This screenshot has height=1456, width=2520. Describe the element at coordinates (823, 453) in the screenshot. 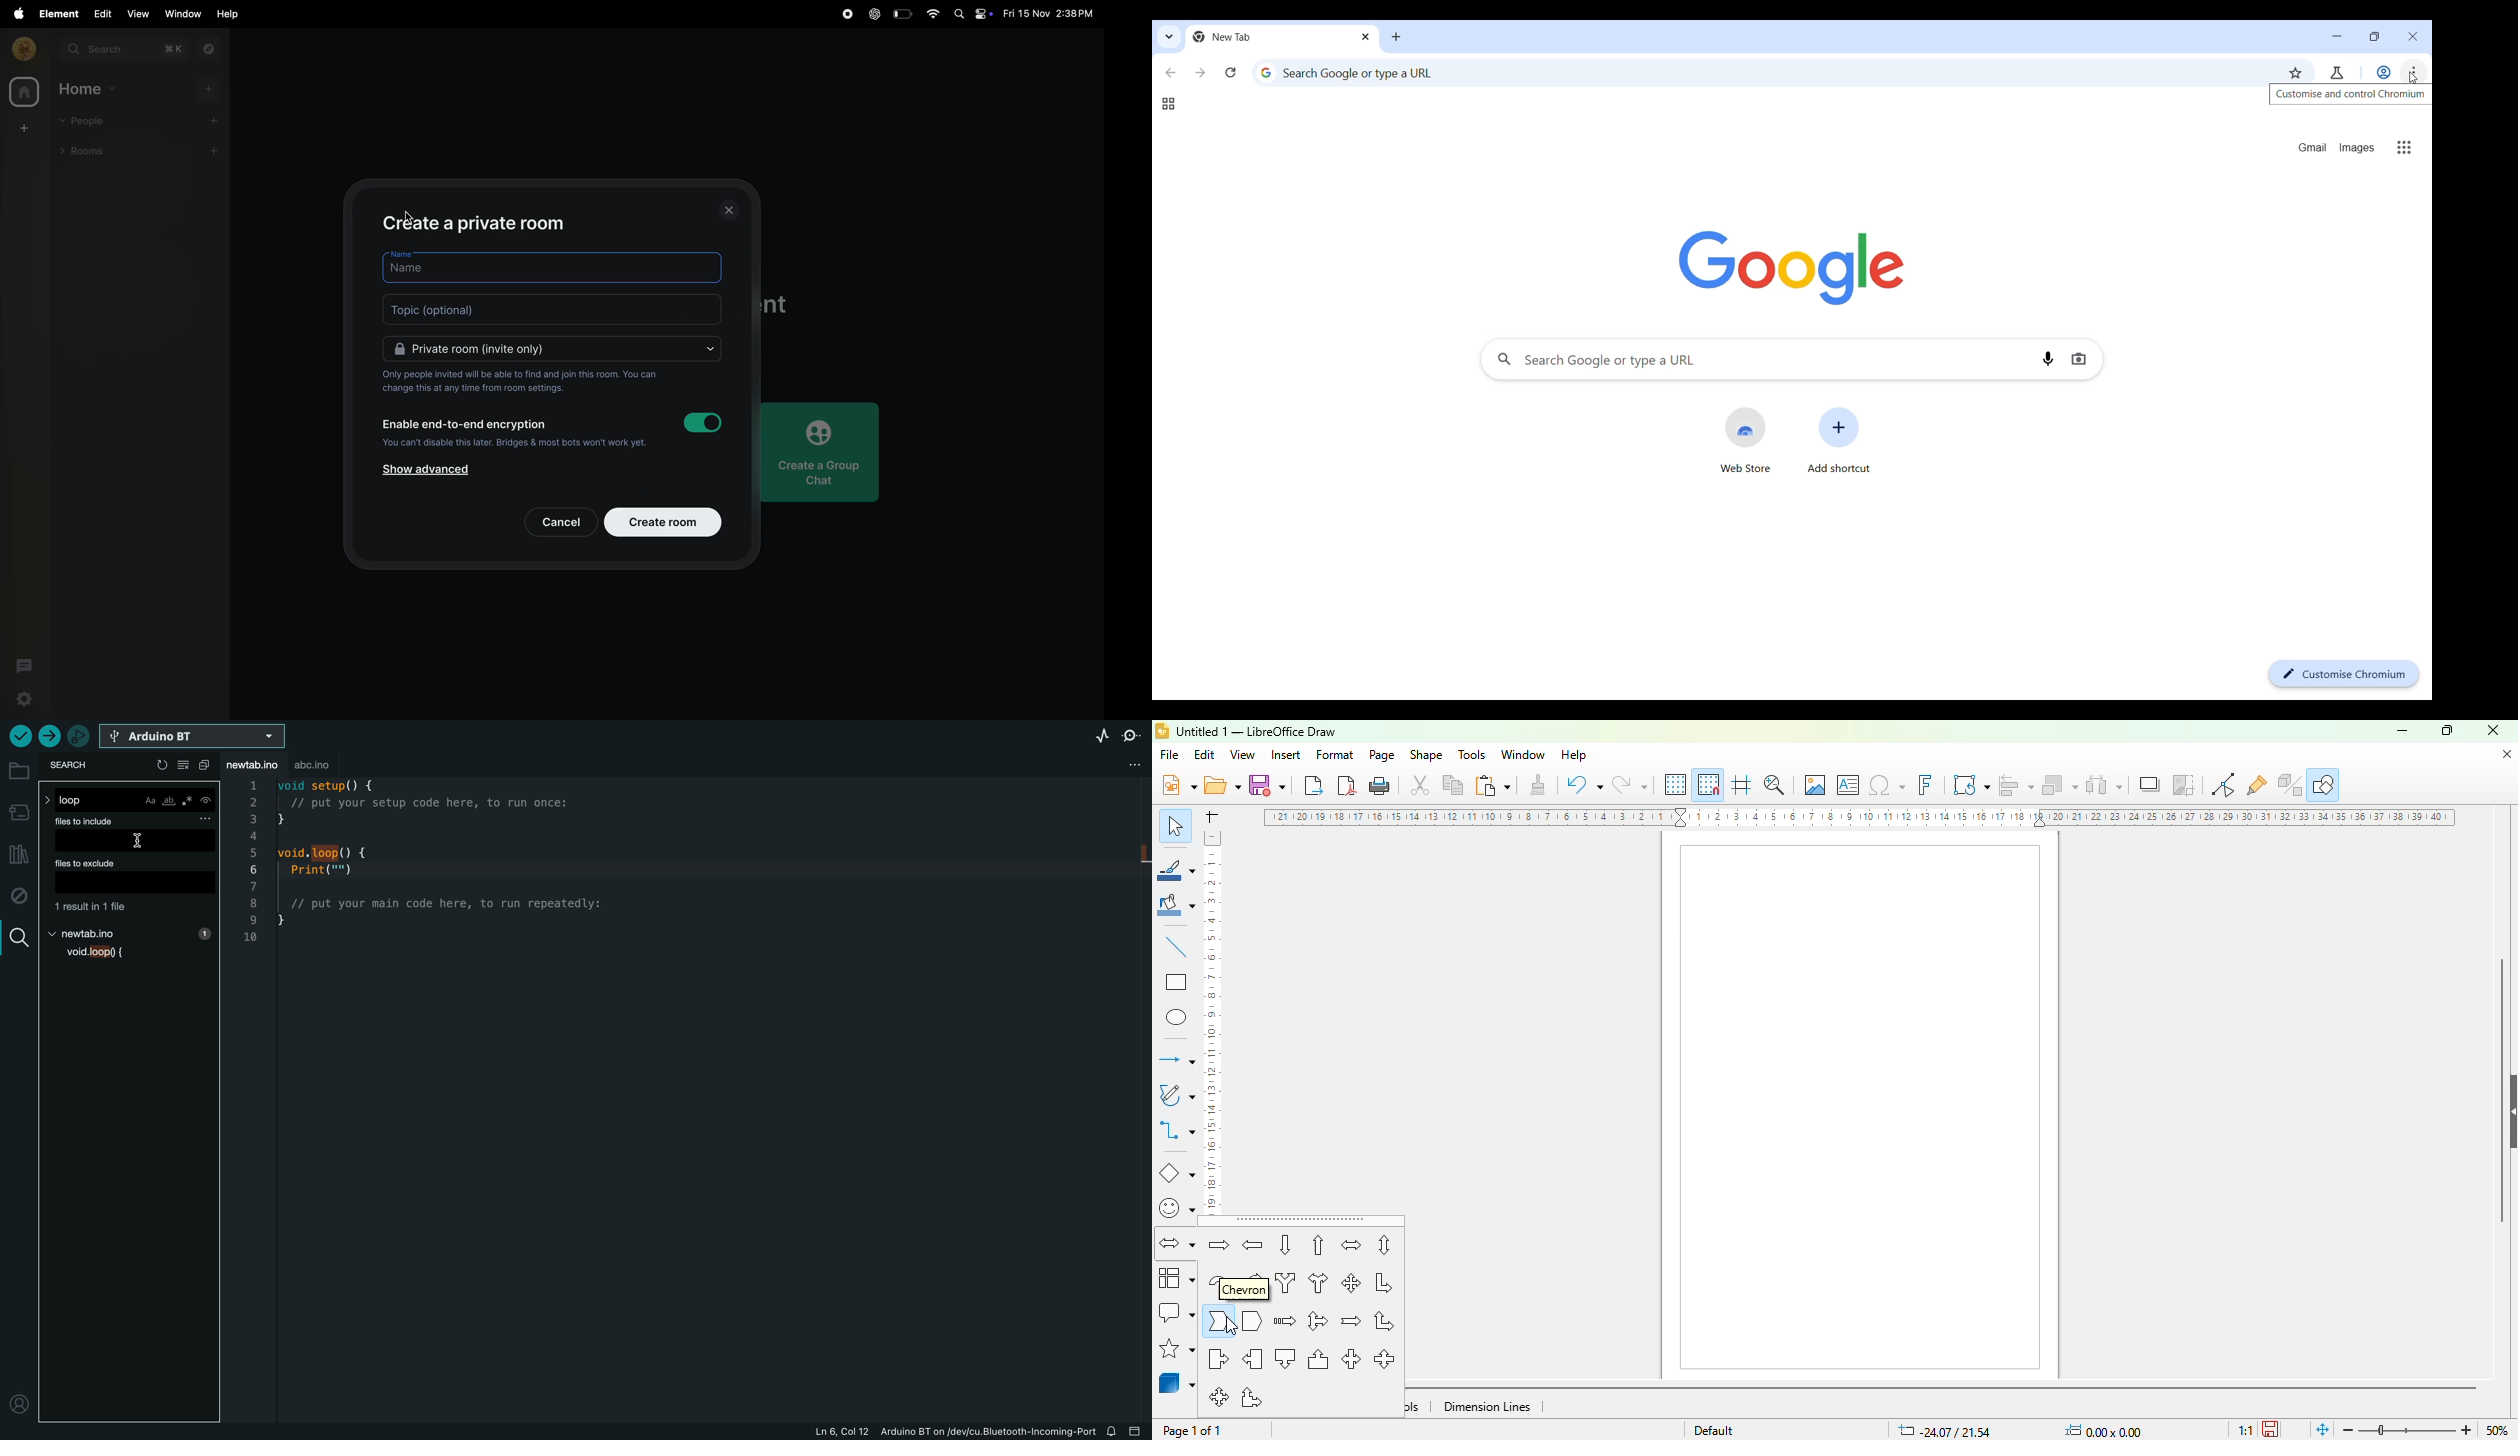

I see `create chat group` at that location.